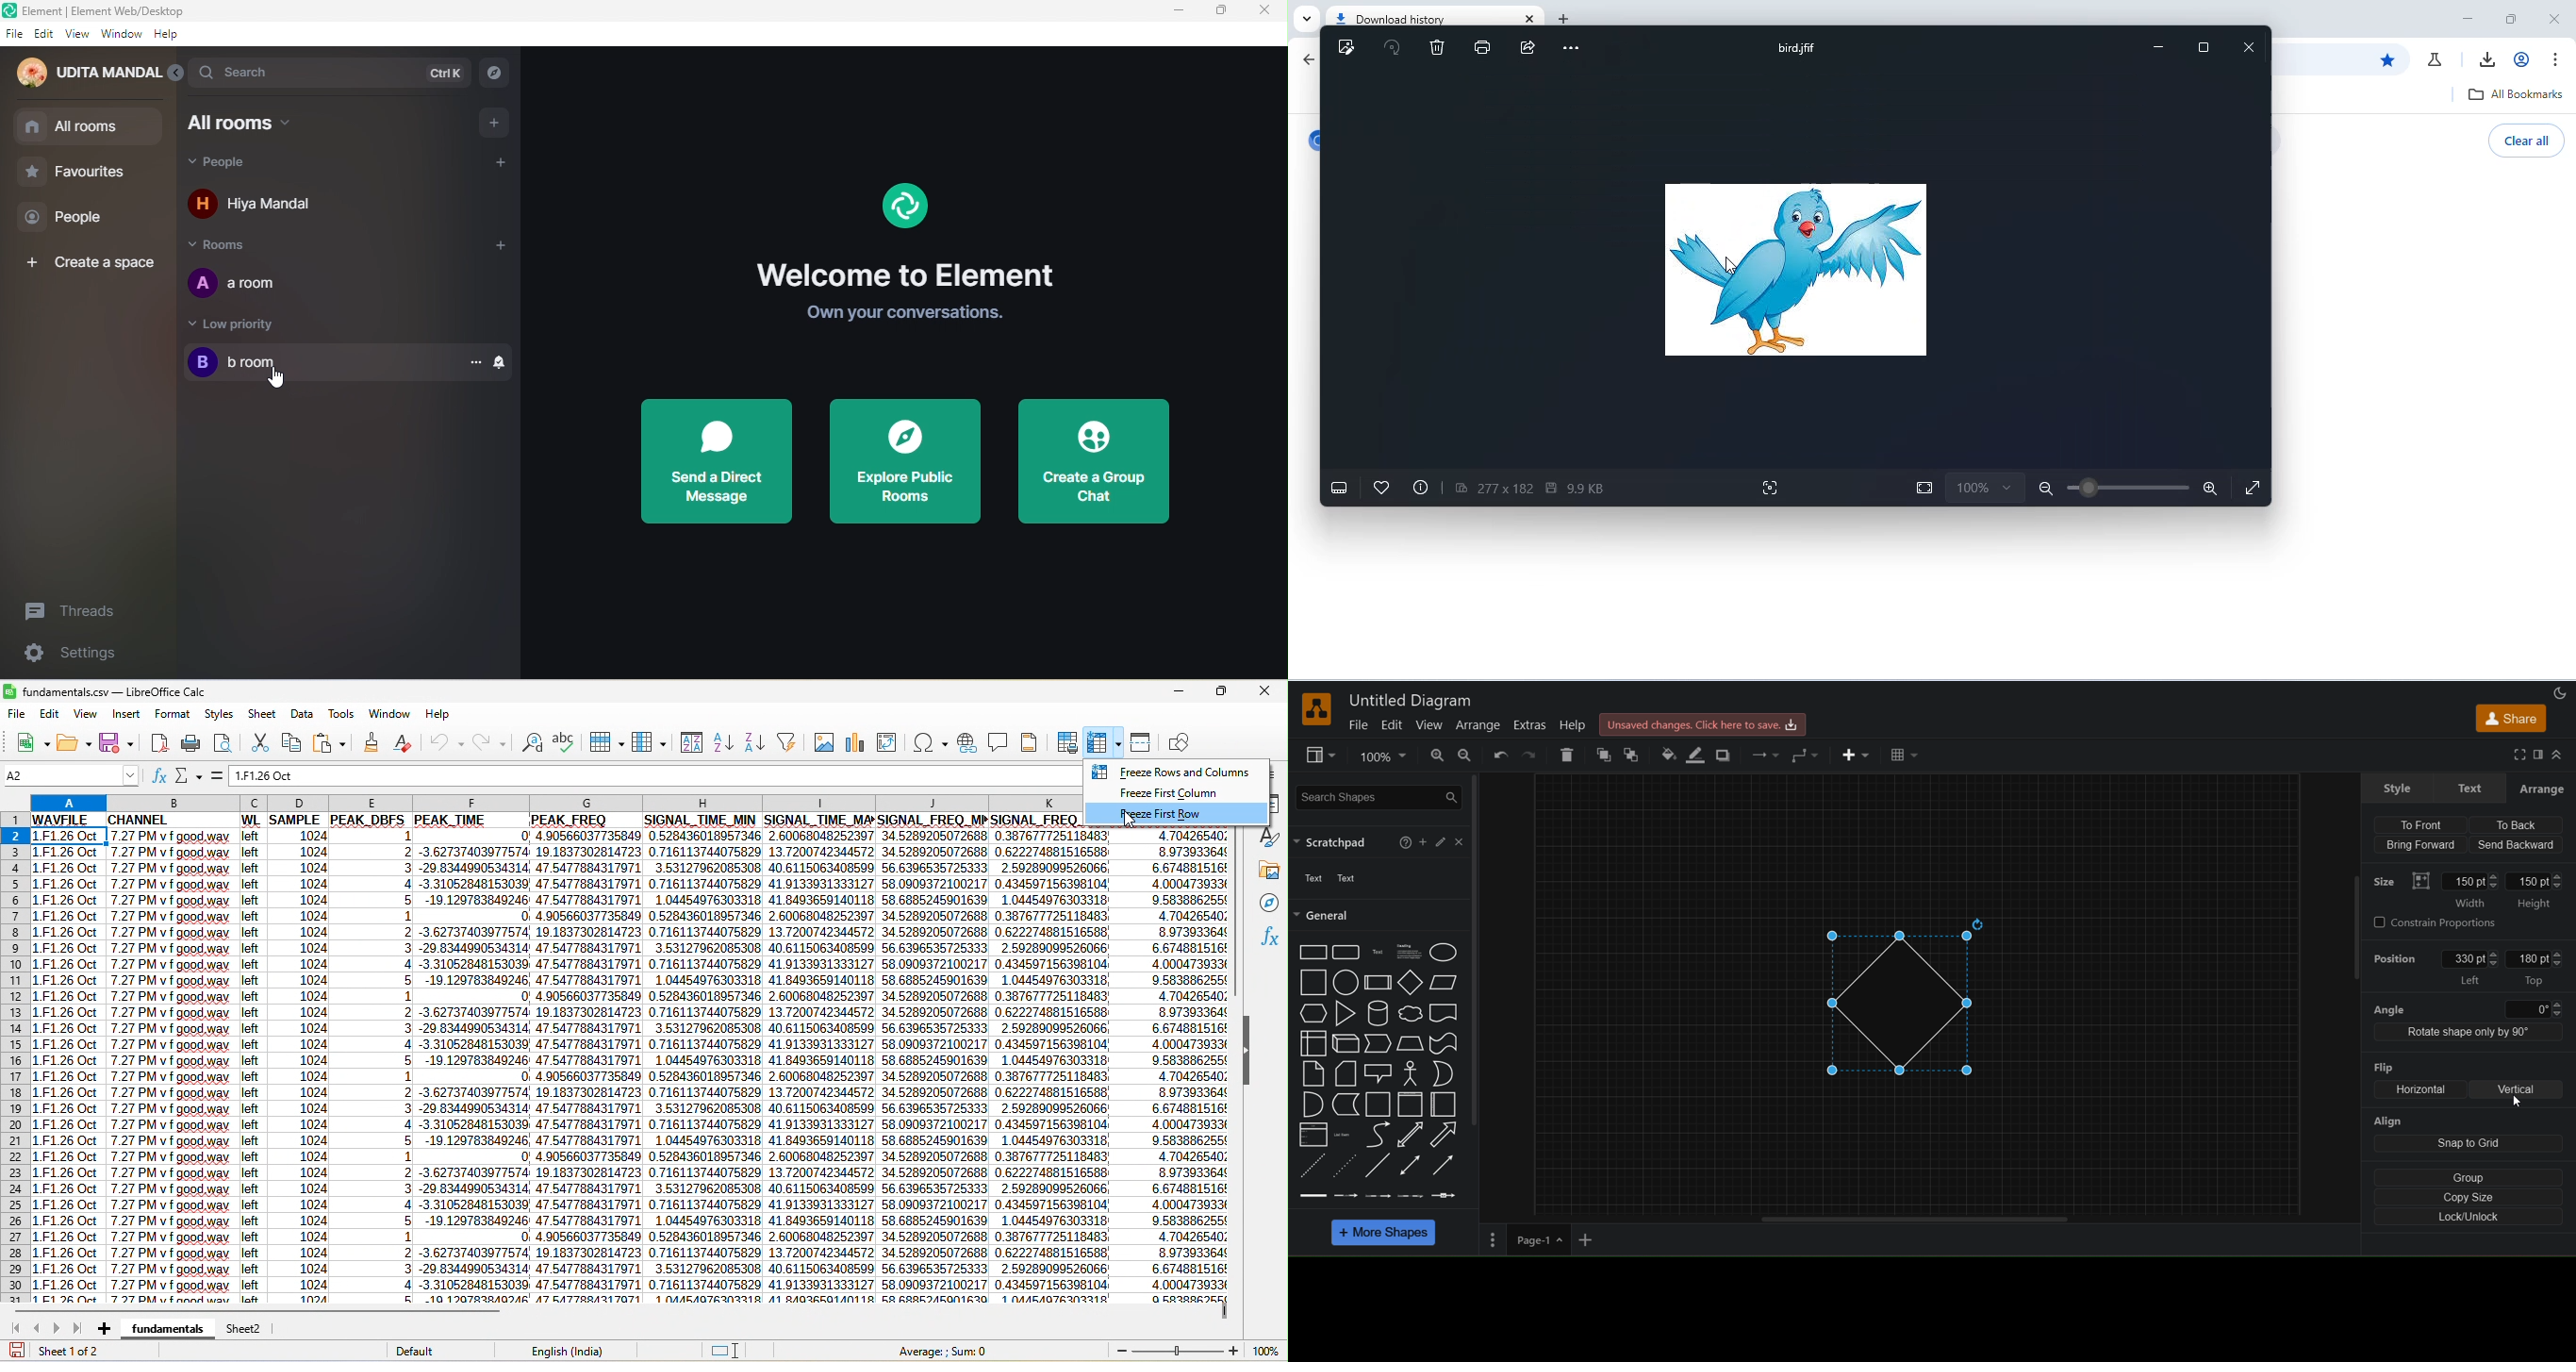  What do you see at coordinates (272, 378) in the screenshot?
I see `cursor` at bounding box center [272, 378].